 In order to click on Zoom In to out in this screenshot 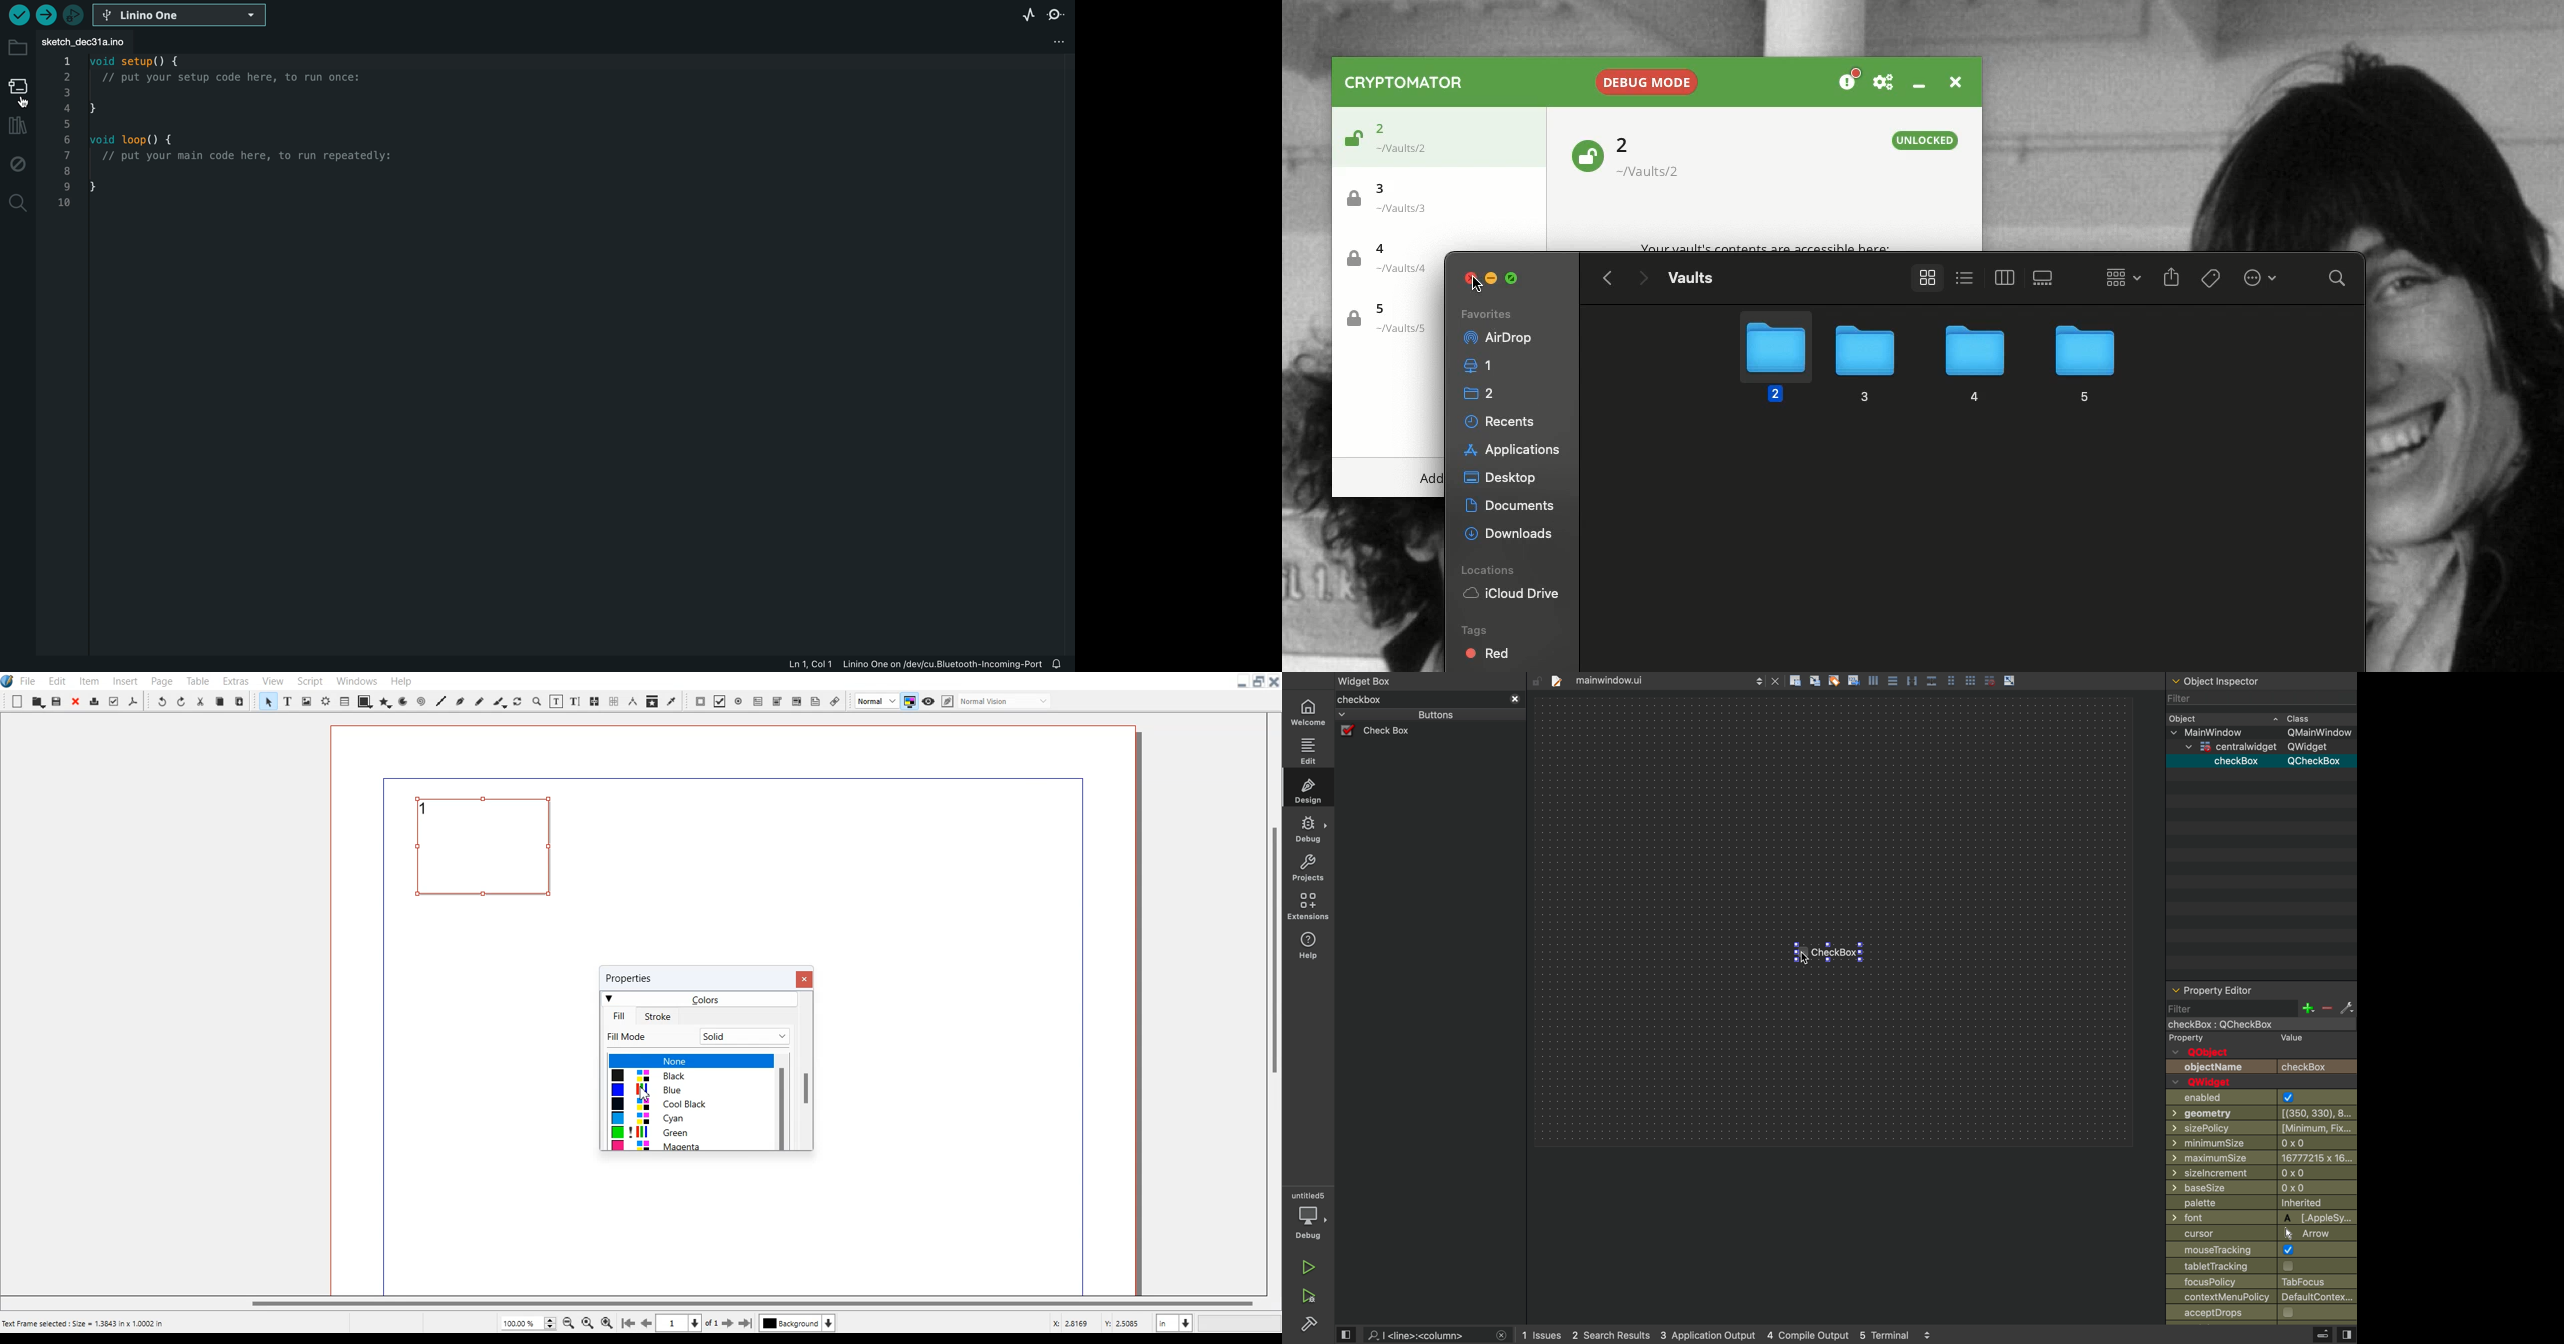, I will do `click(537, 701)`.